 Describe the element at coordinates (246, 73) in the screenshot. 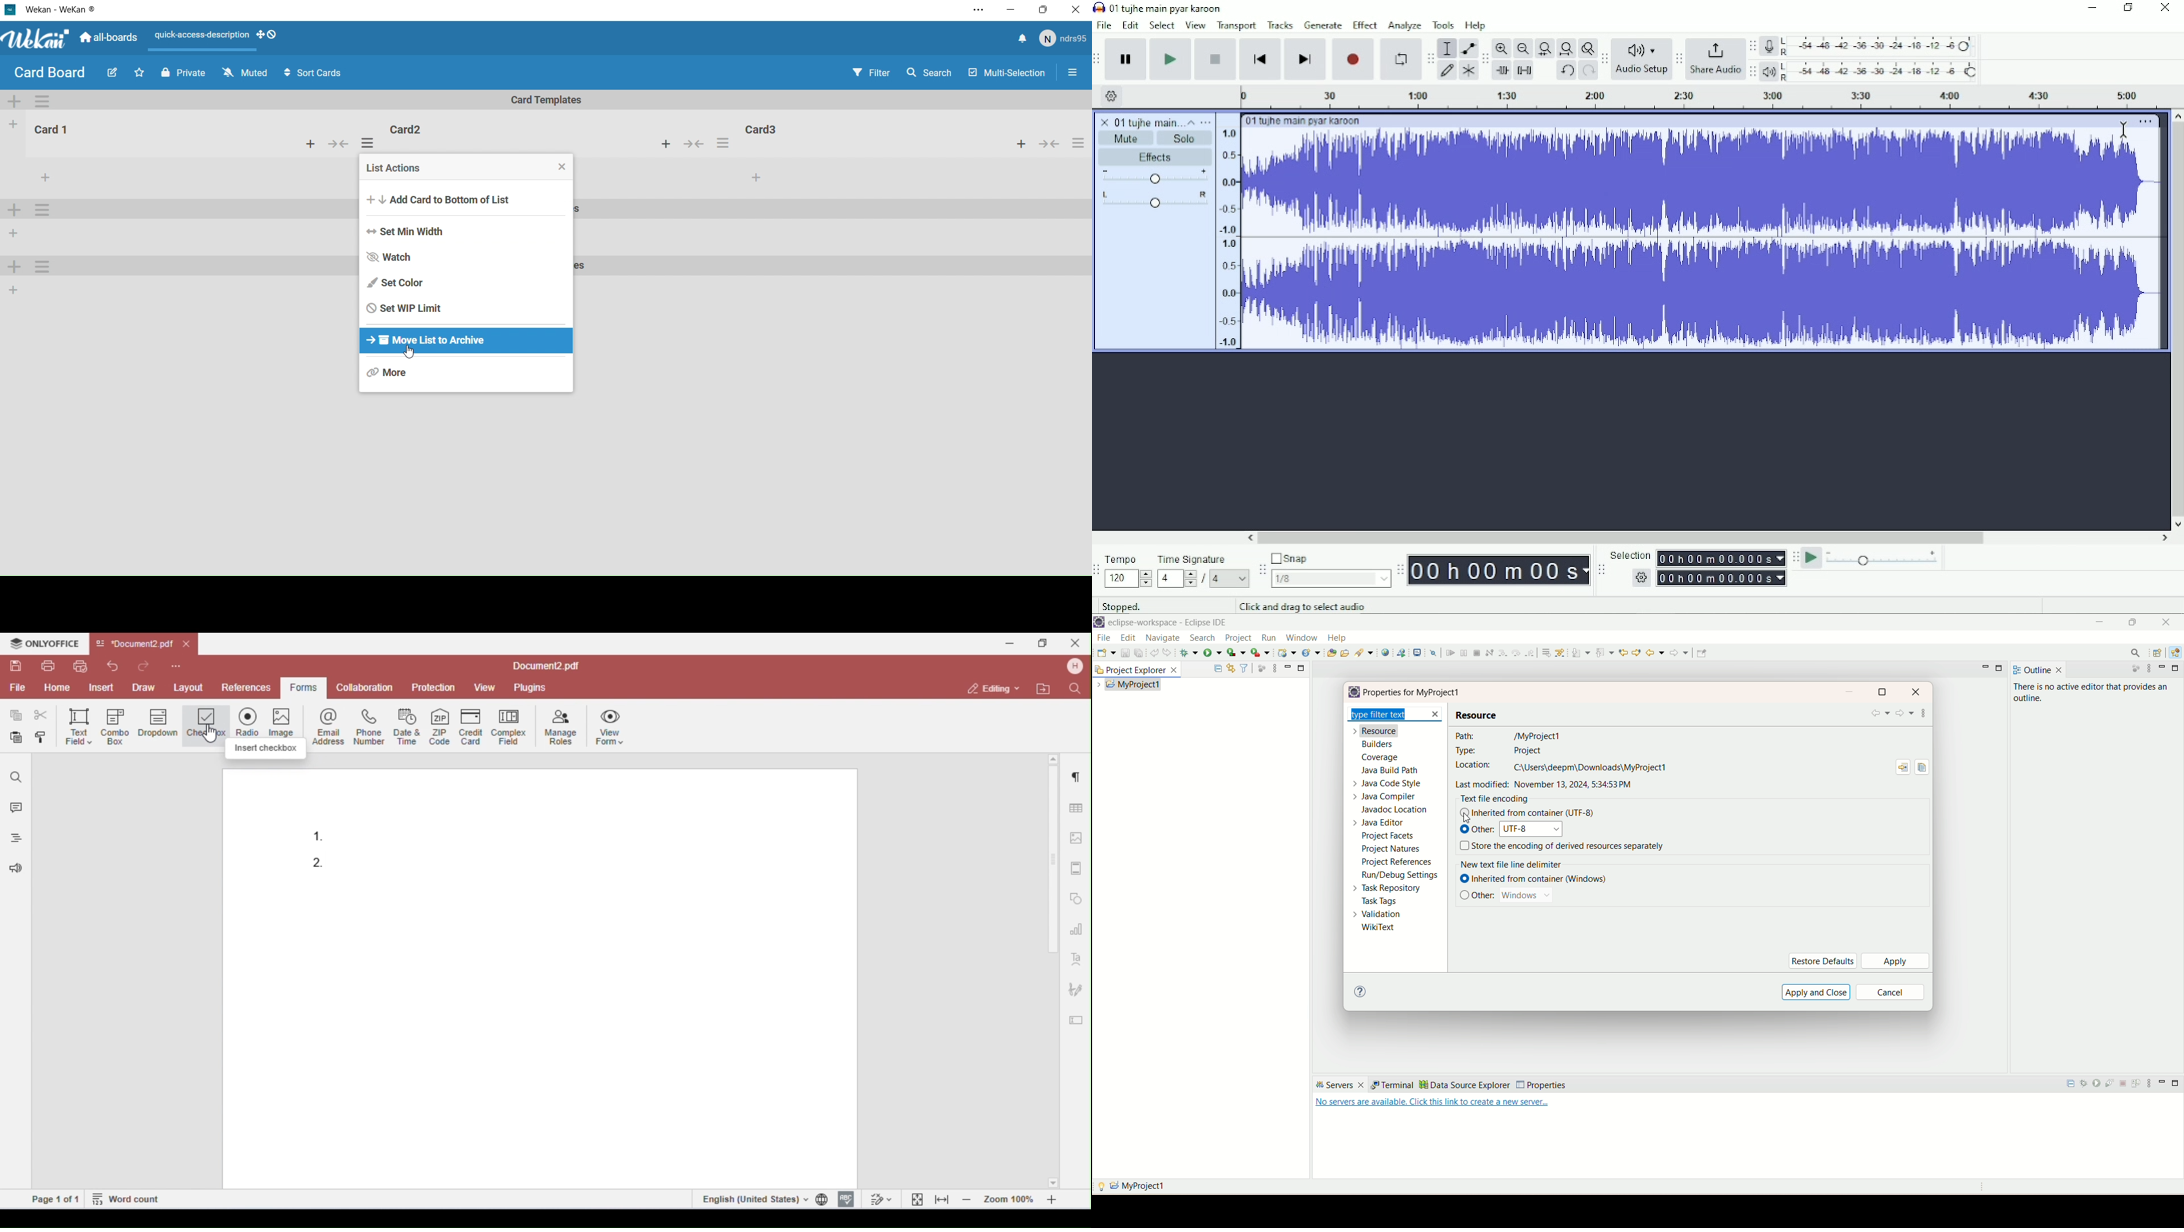

I see `Muted` at that location.